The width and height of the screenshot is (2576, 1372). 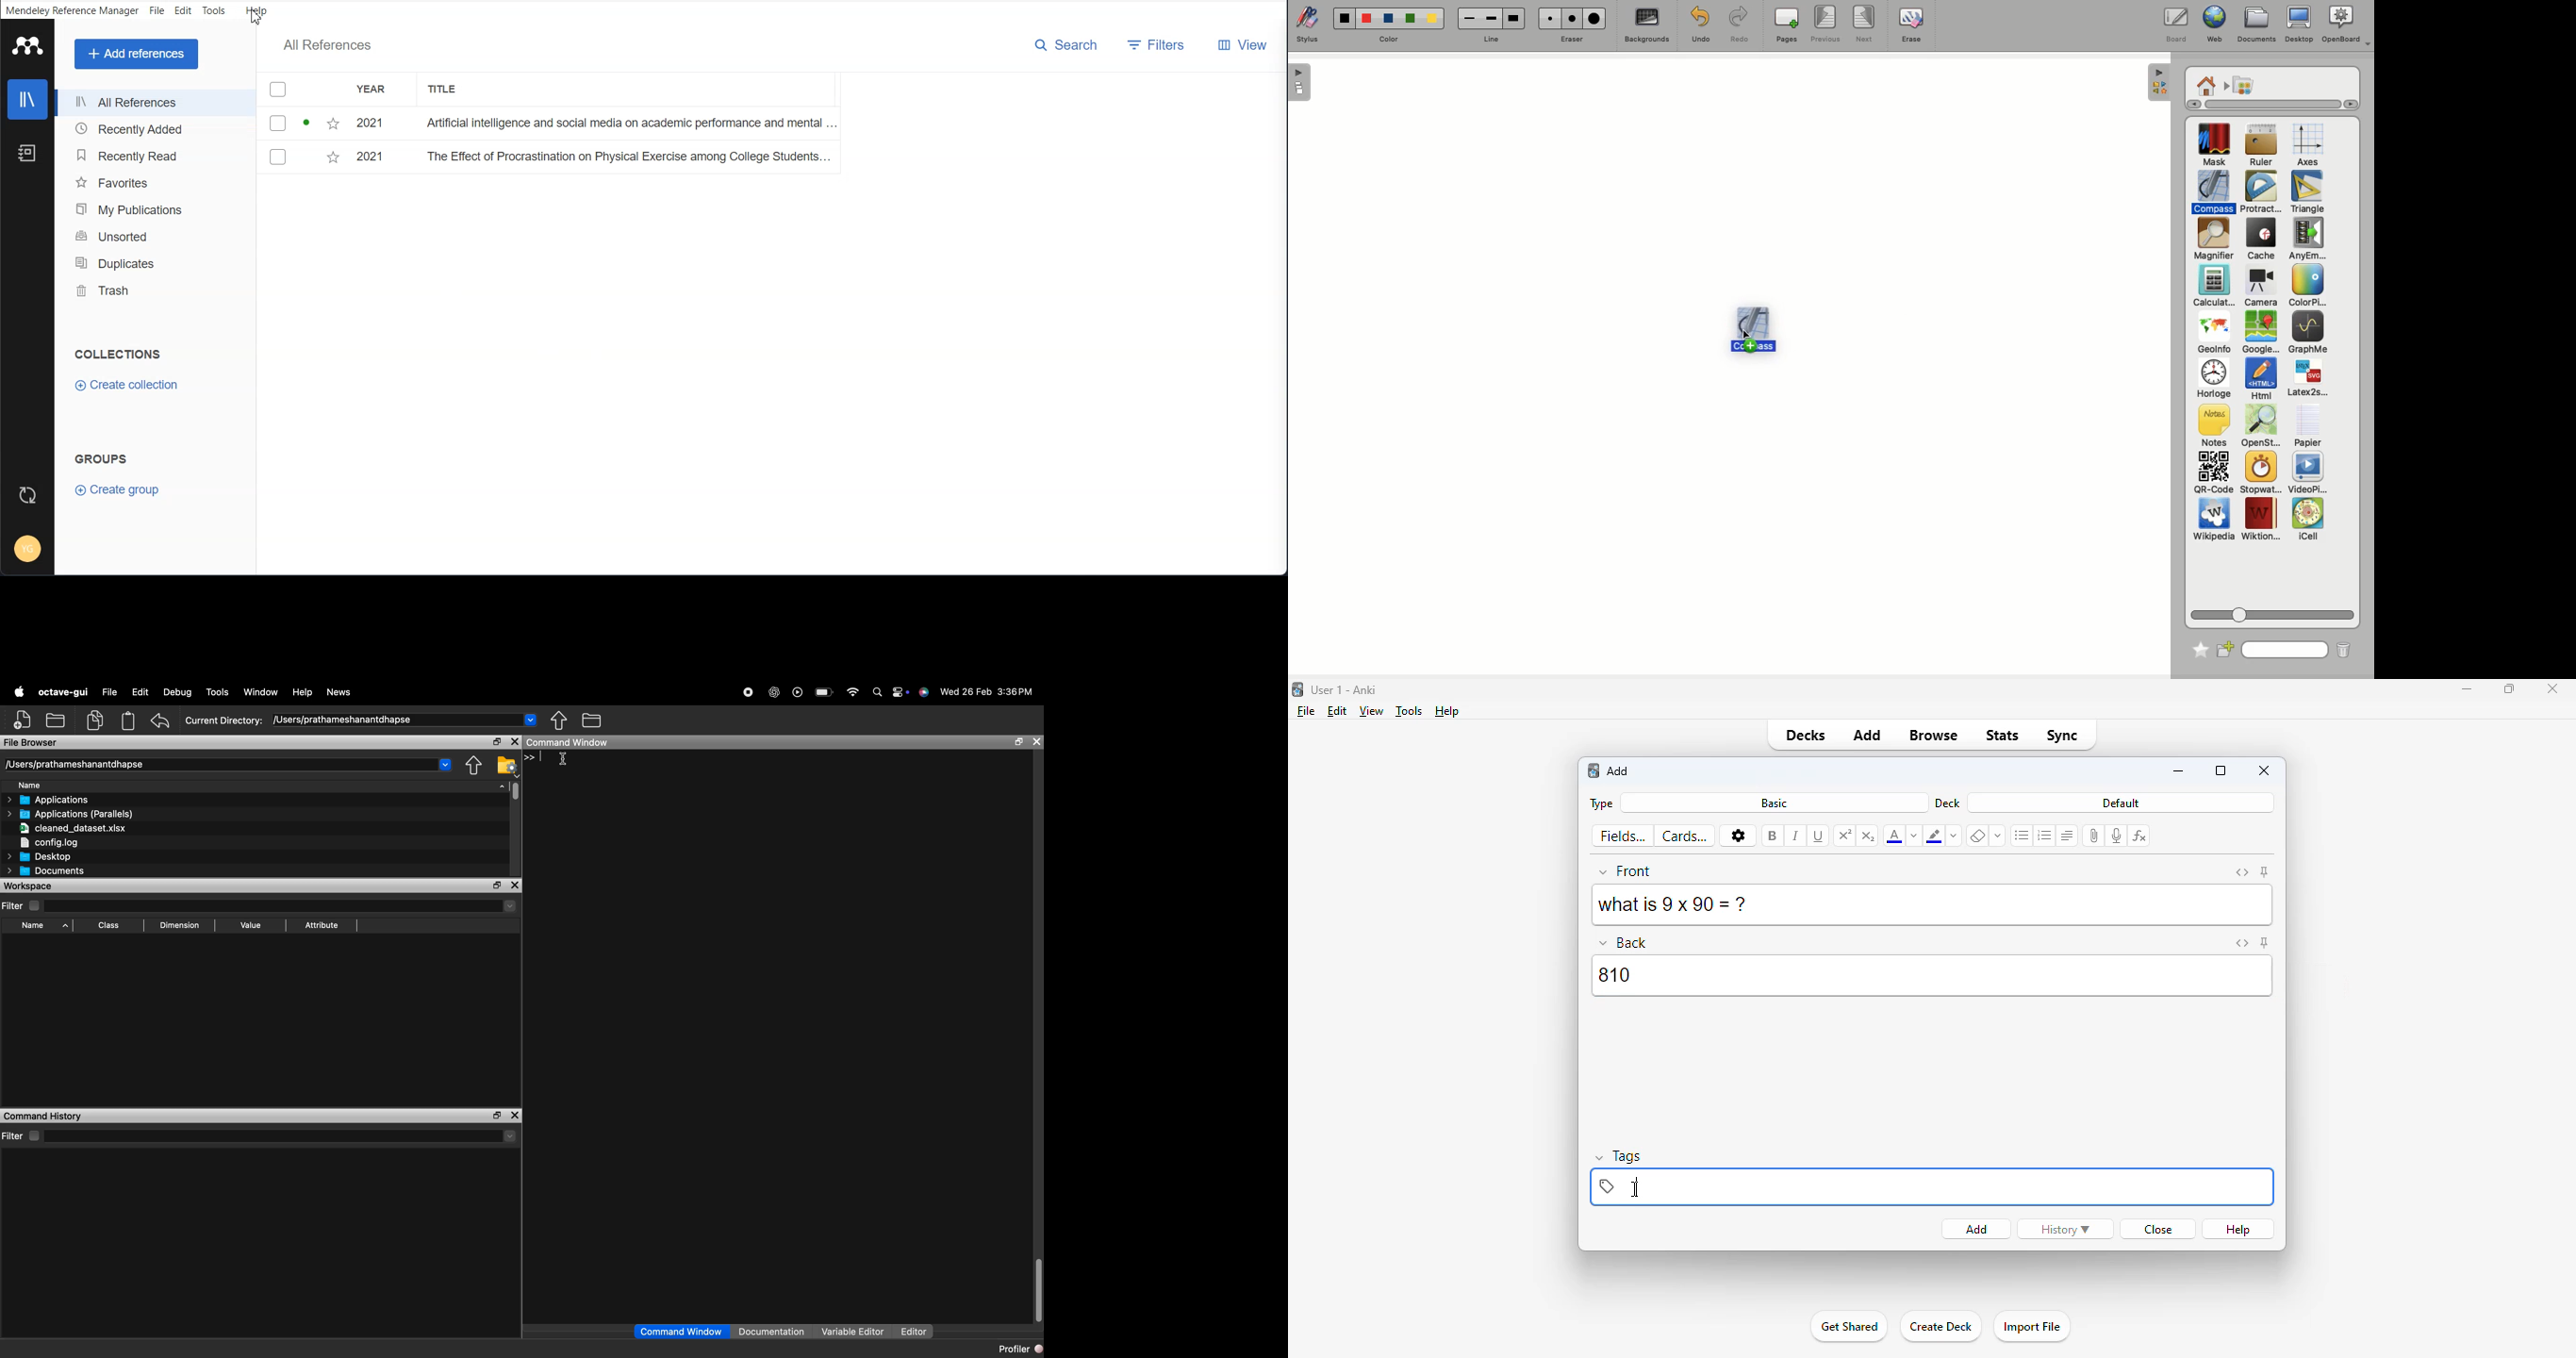 What do you see at coordinates (303, 692) in the screenshot?
I see `Help` at bounding box center [303, 692].